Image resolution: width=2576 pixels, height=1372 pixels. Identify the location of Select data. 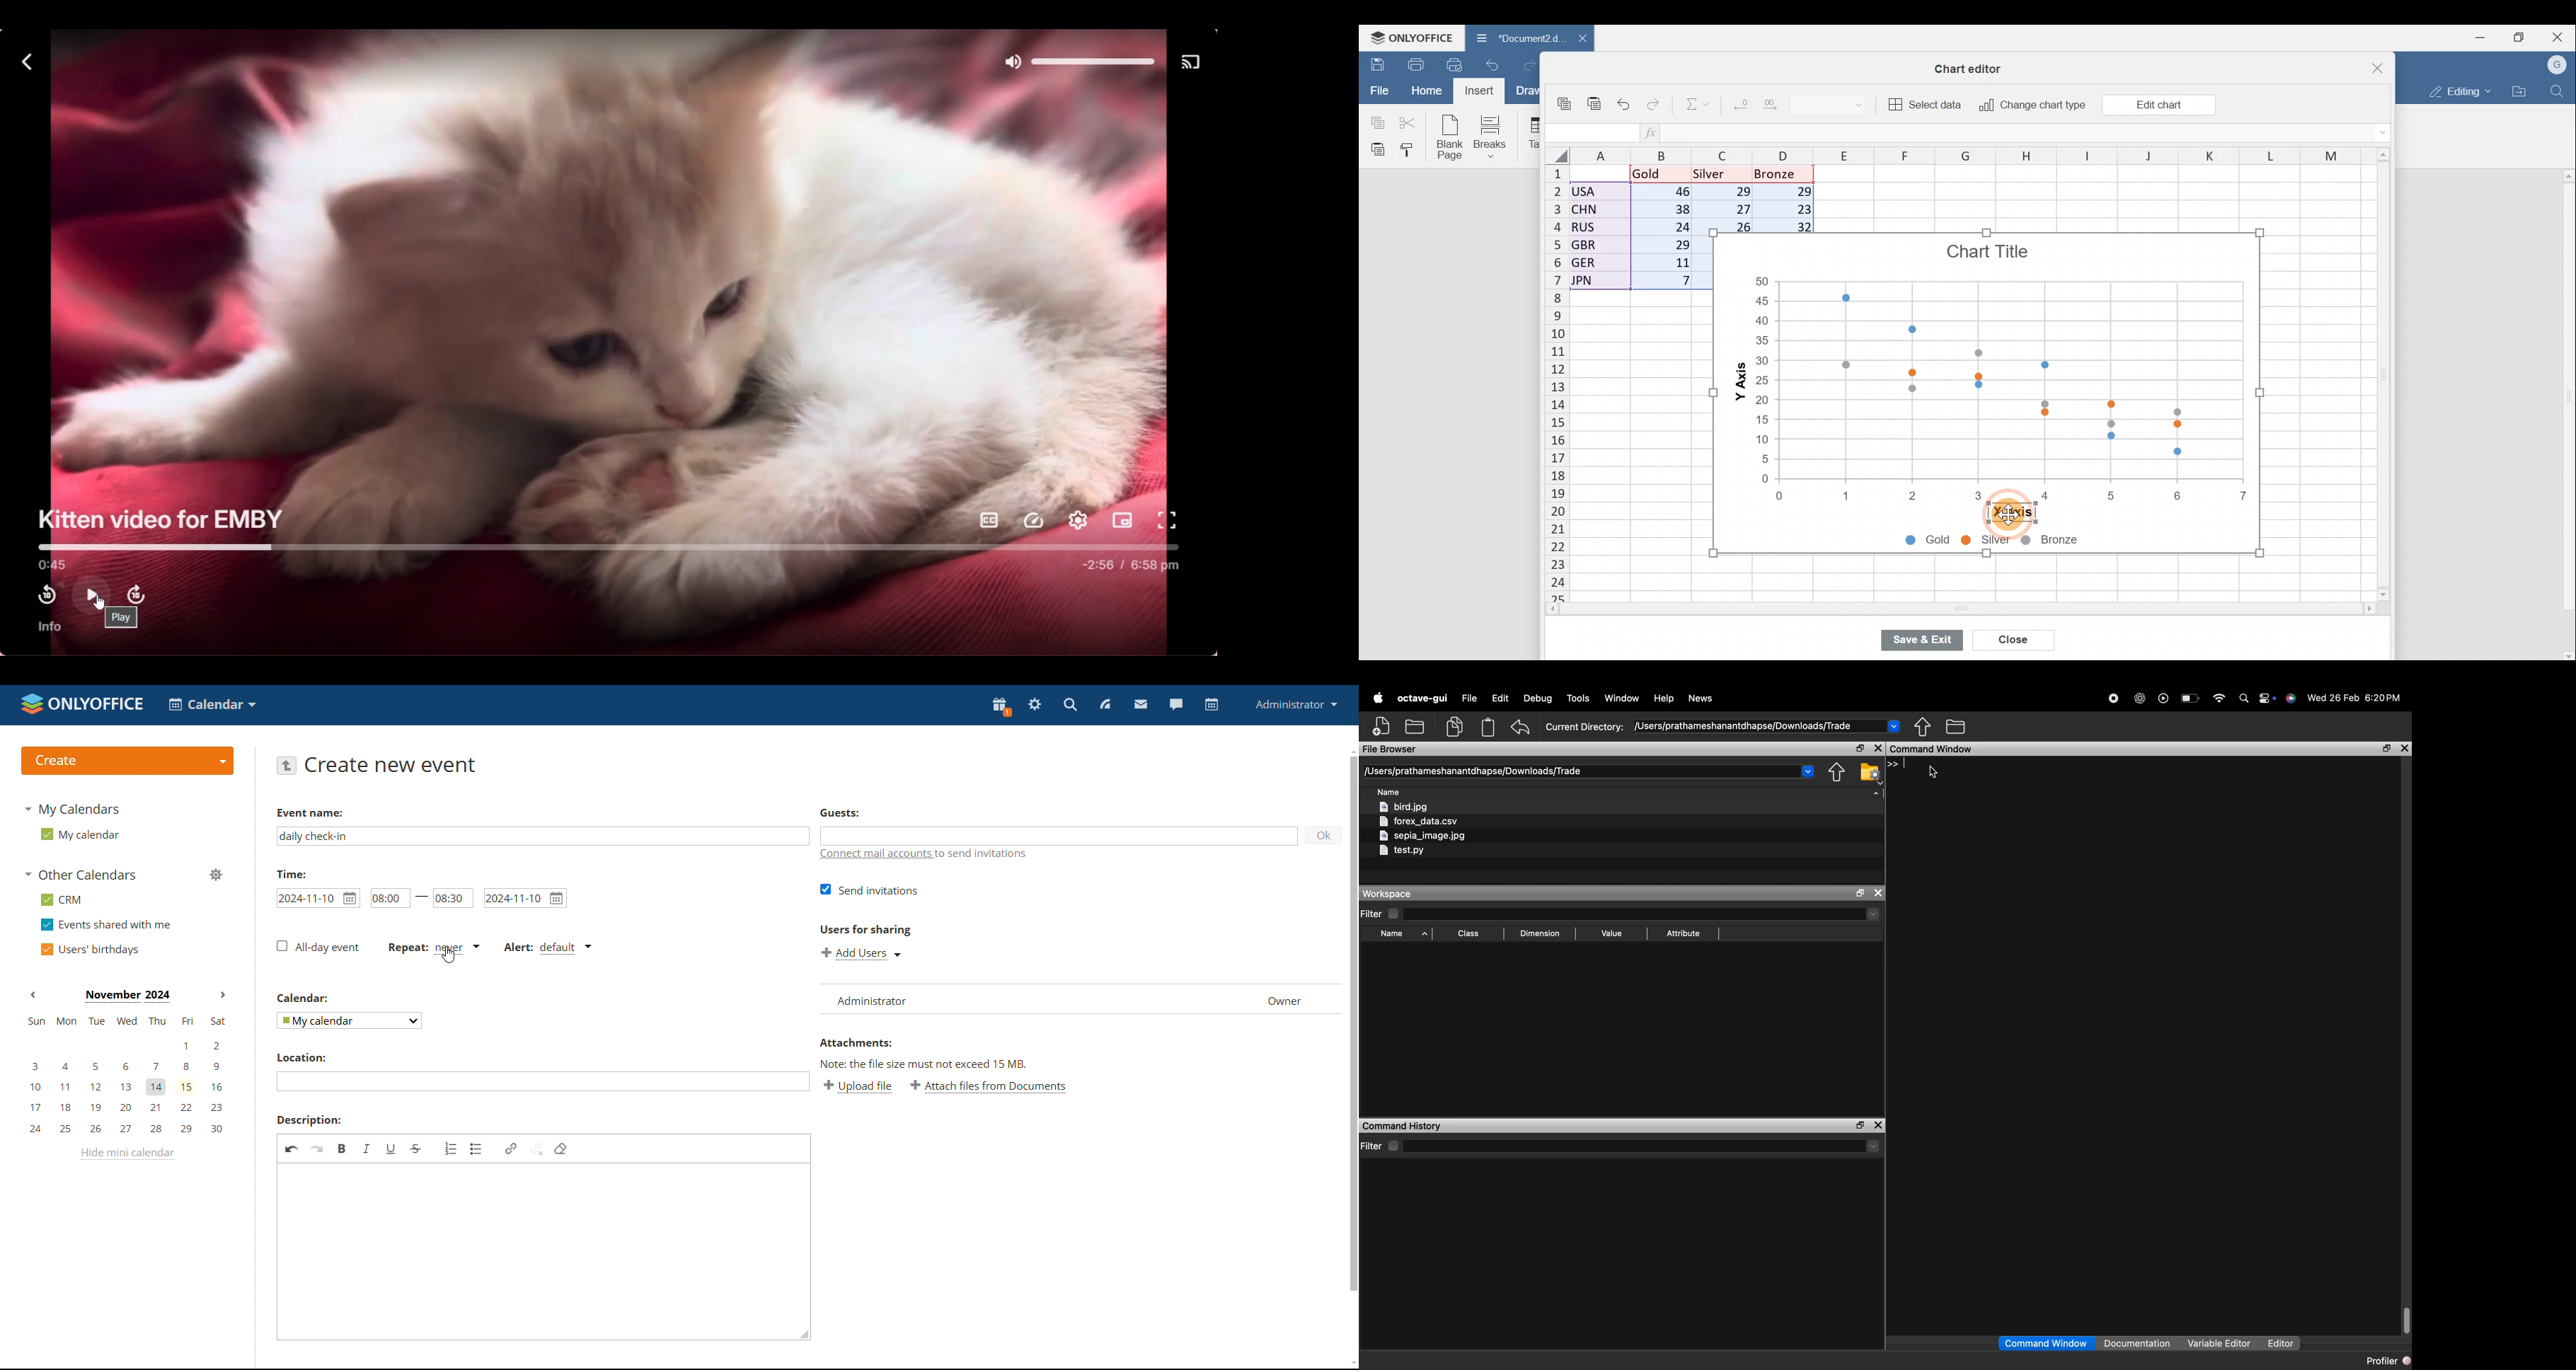
(1926, 105).